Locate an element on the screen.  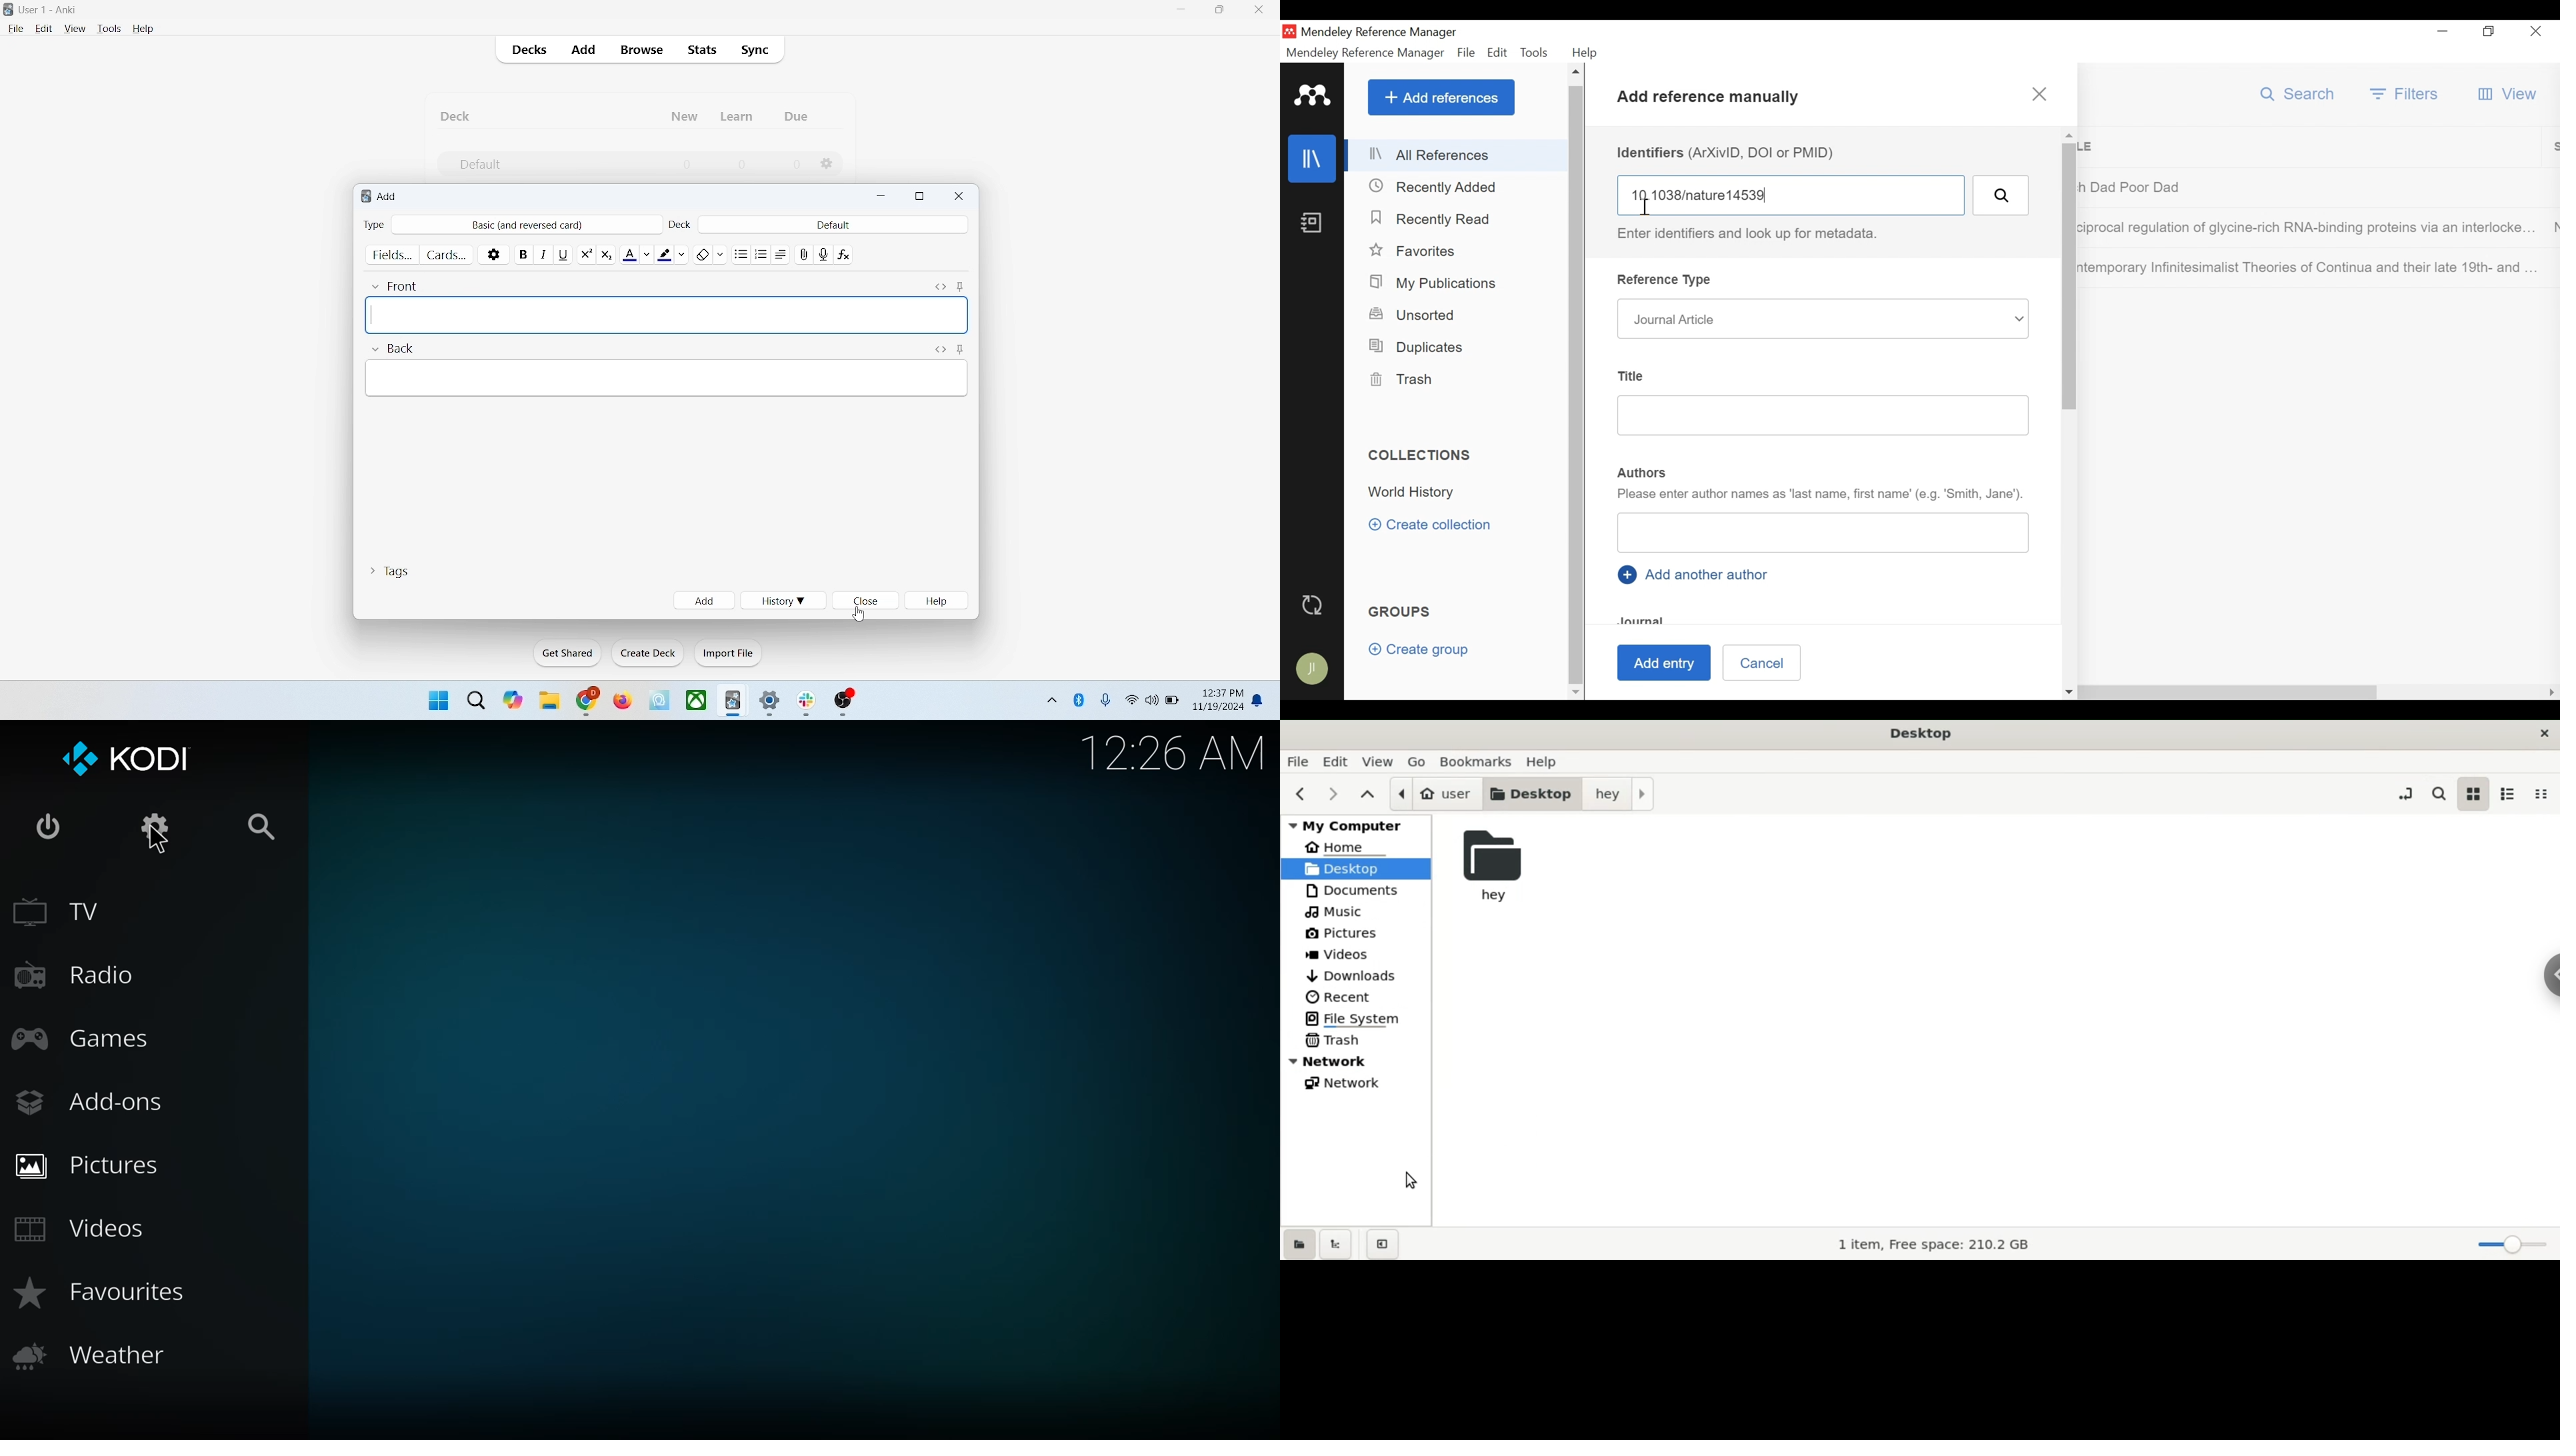
cursor is located at coordinates (1412, 1180).